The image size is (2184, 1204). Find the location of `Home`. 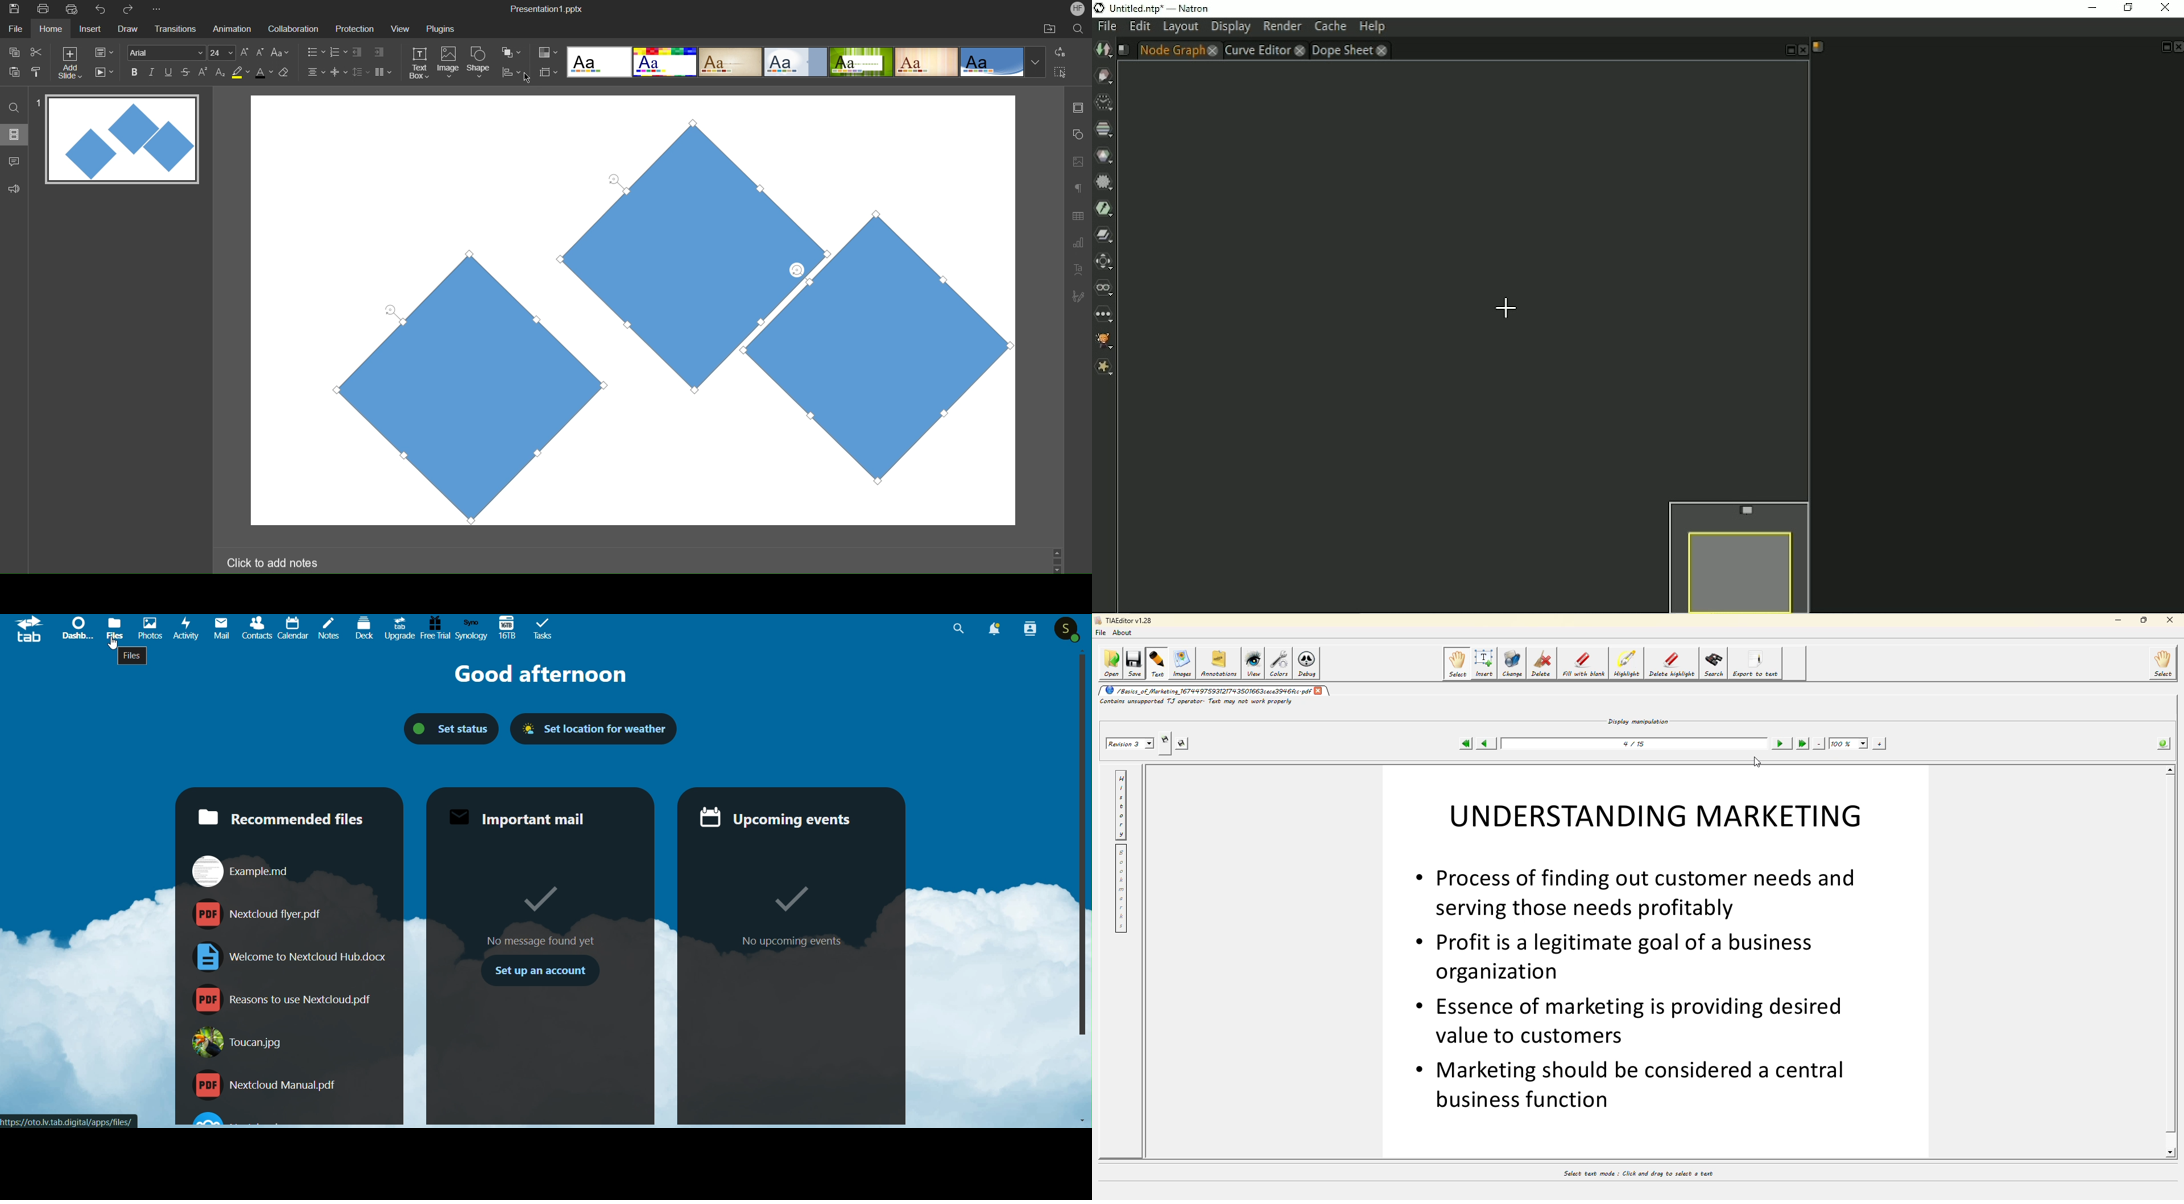

Home is located at coordinates (51, 29).